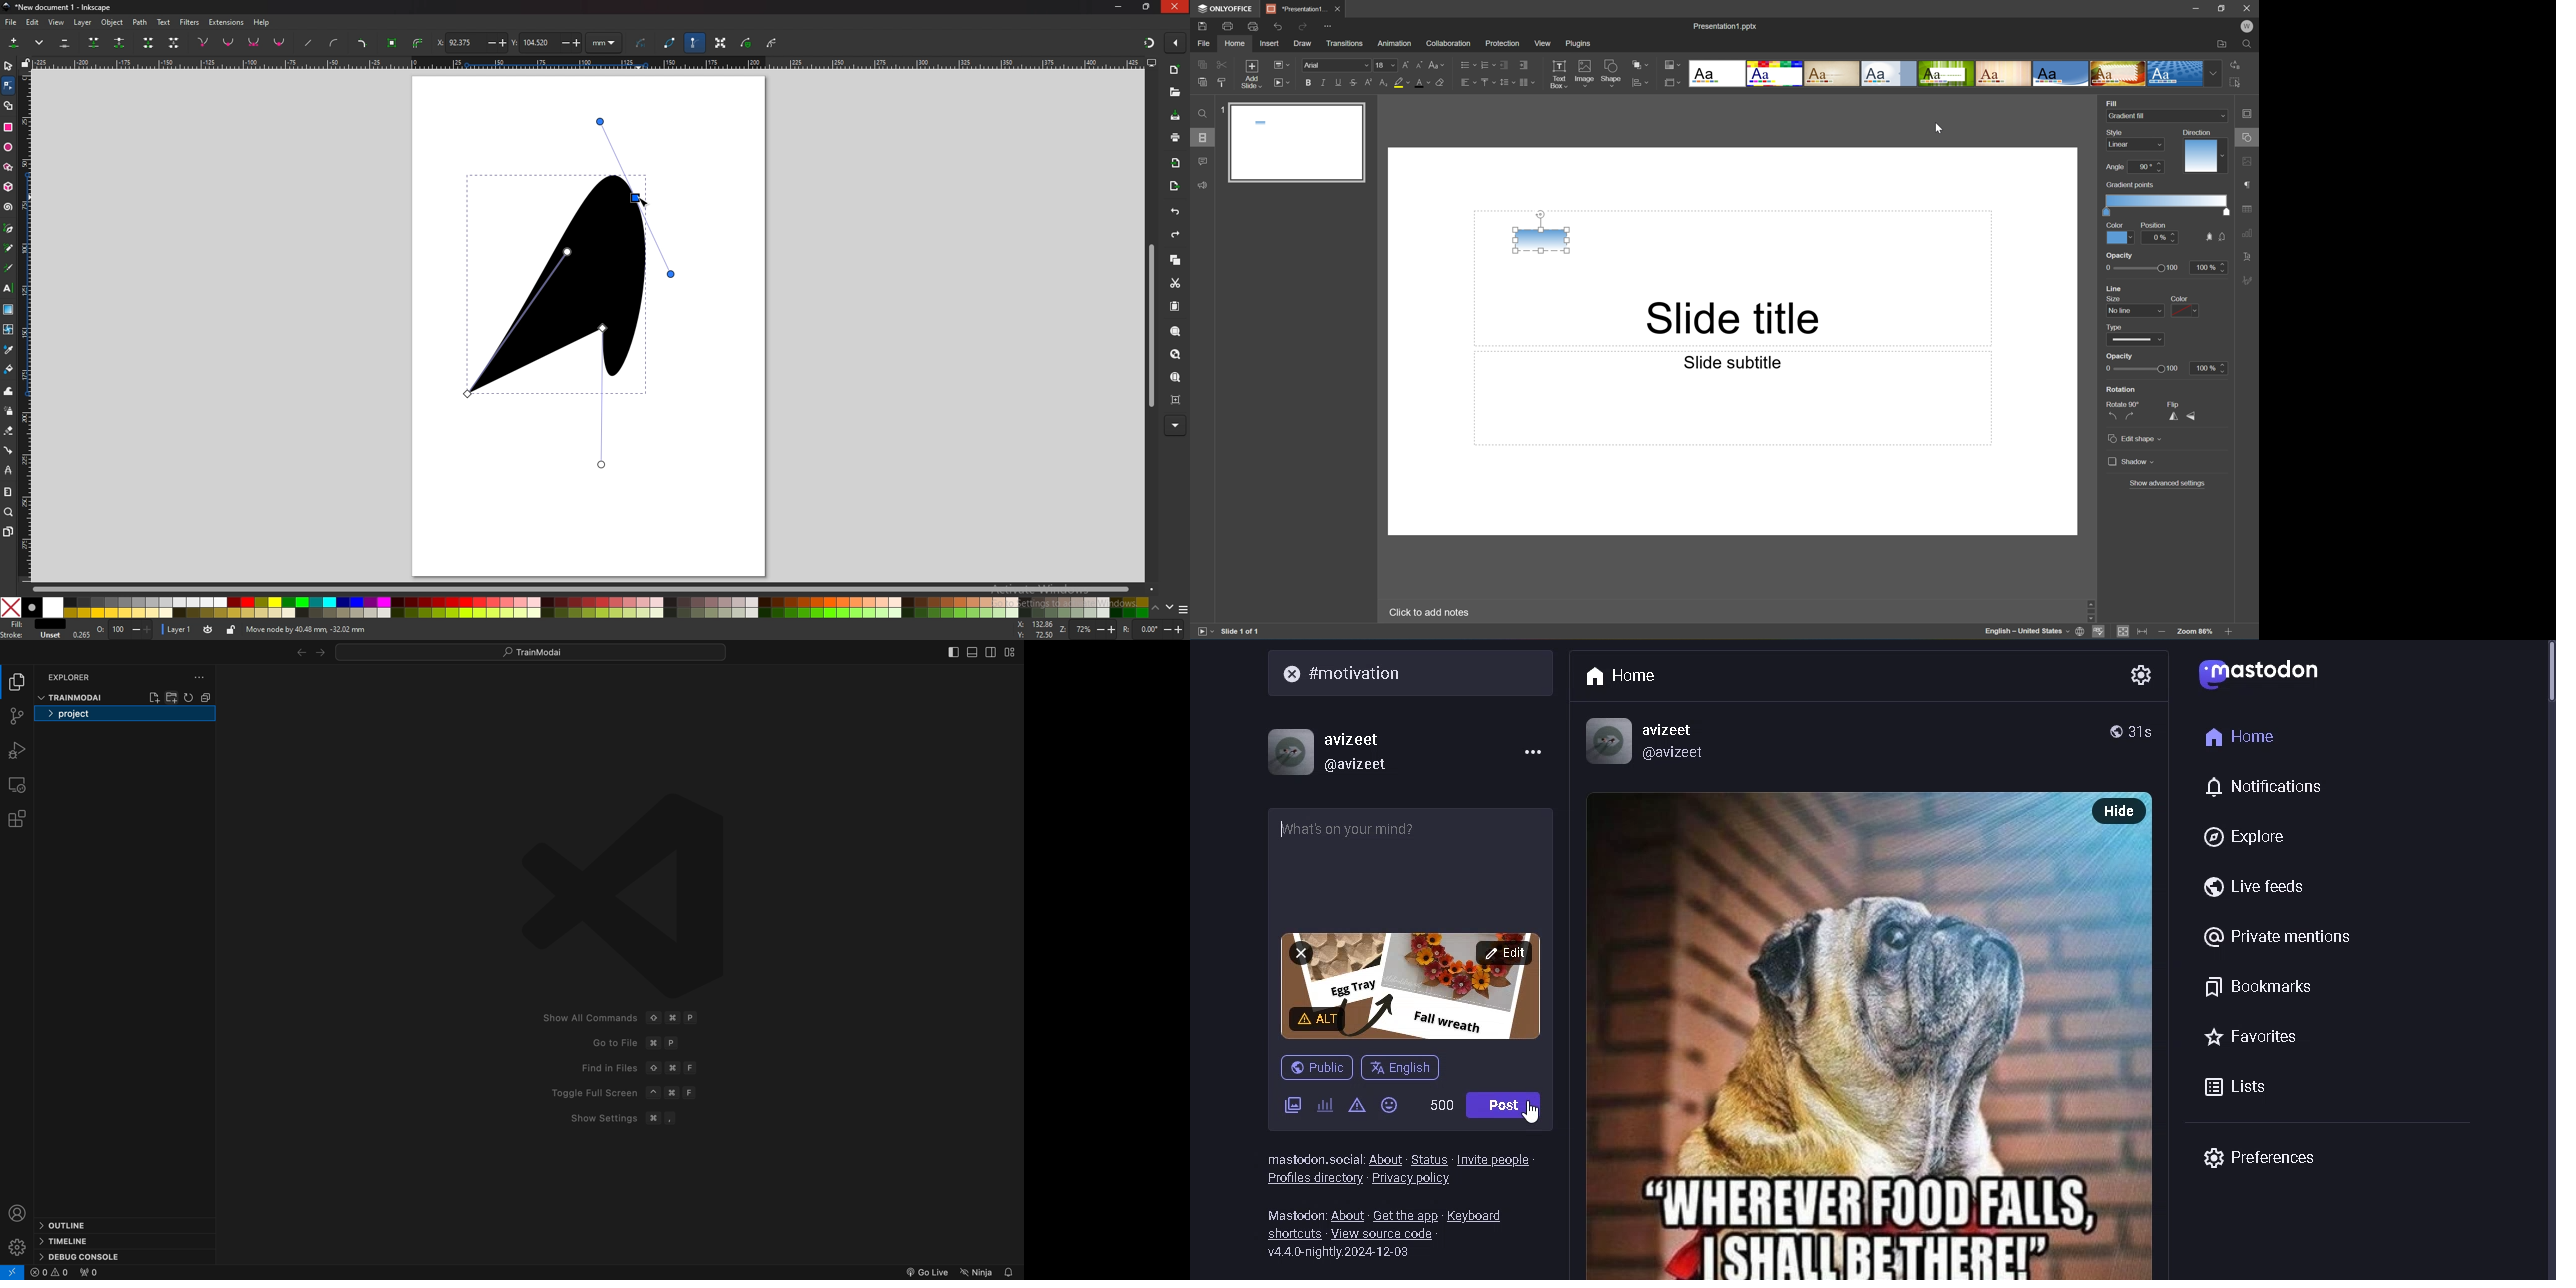  What do you see at coordinates (2099, 632) in the screenshot?
I see `Spell checking` at bounding box center [2099, 632].